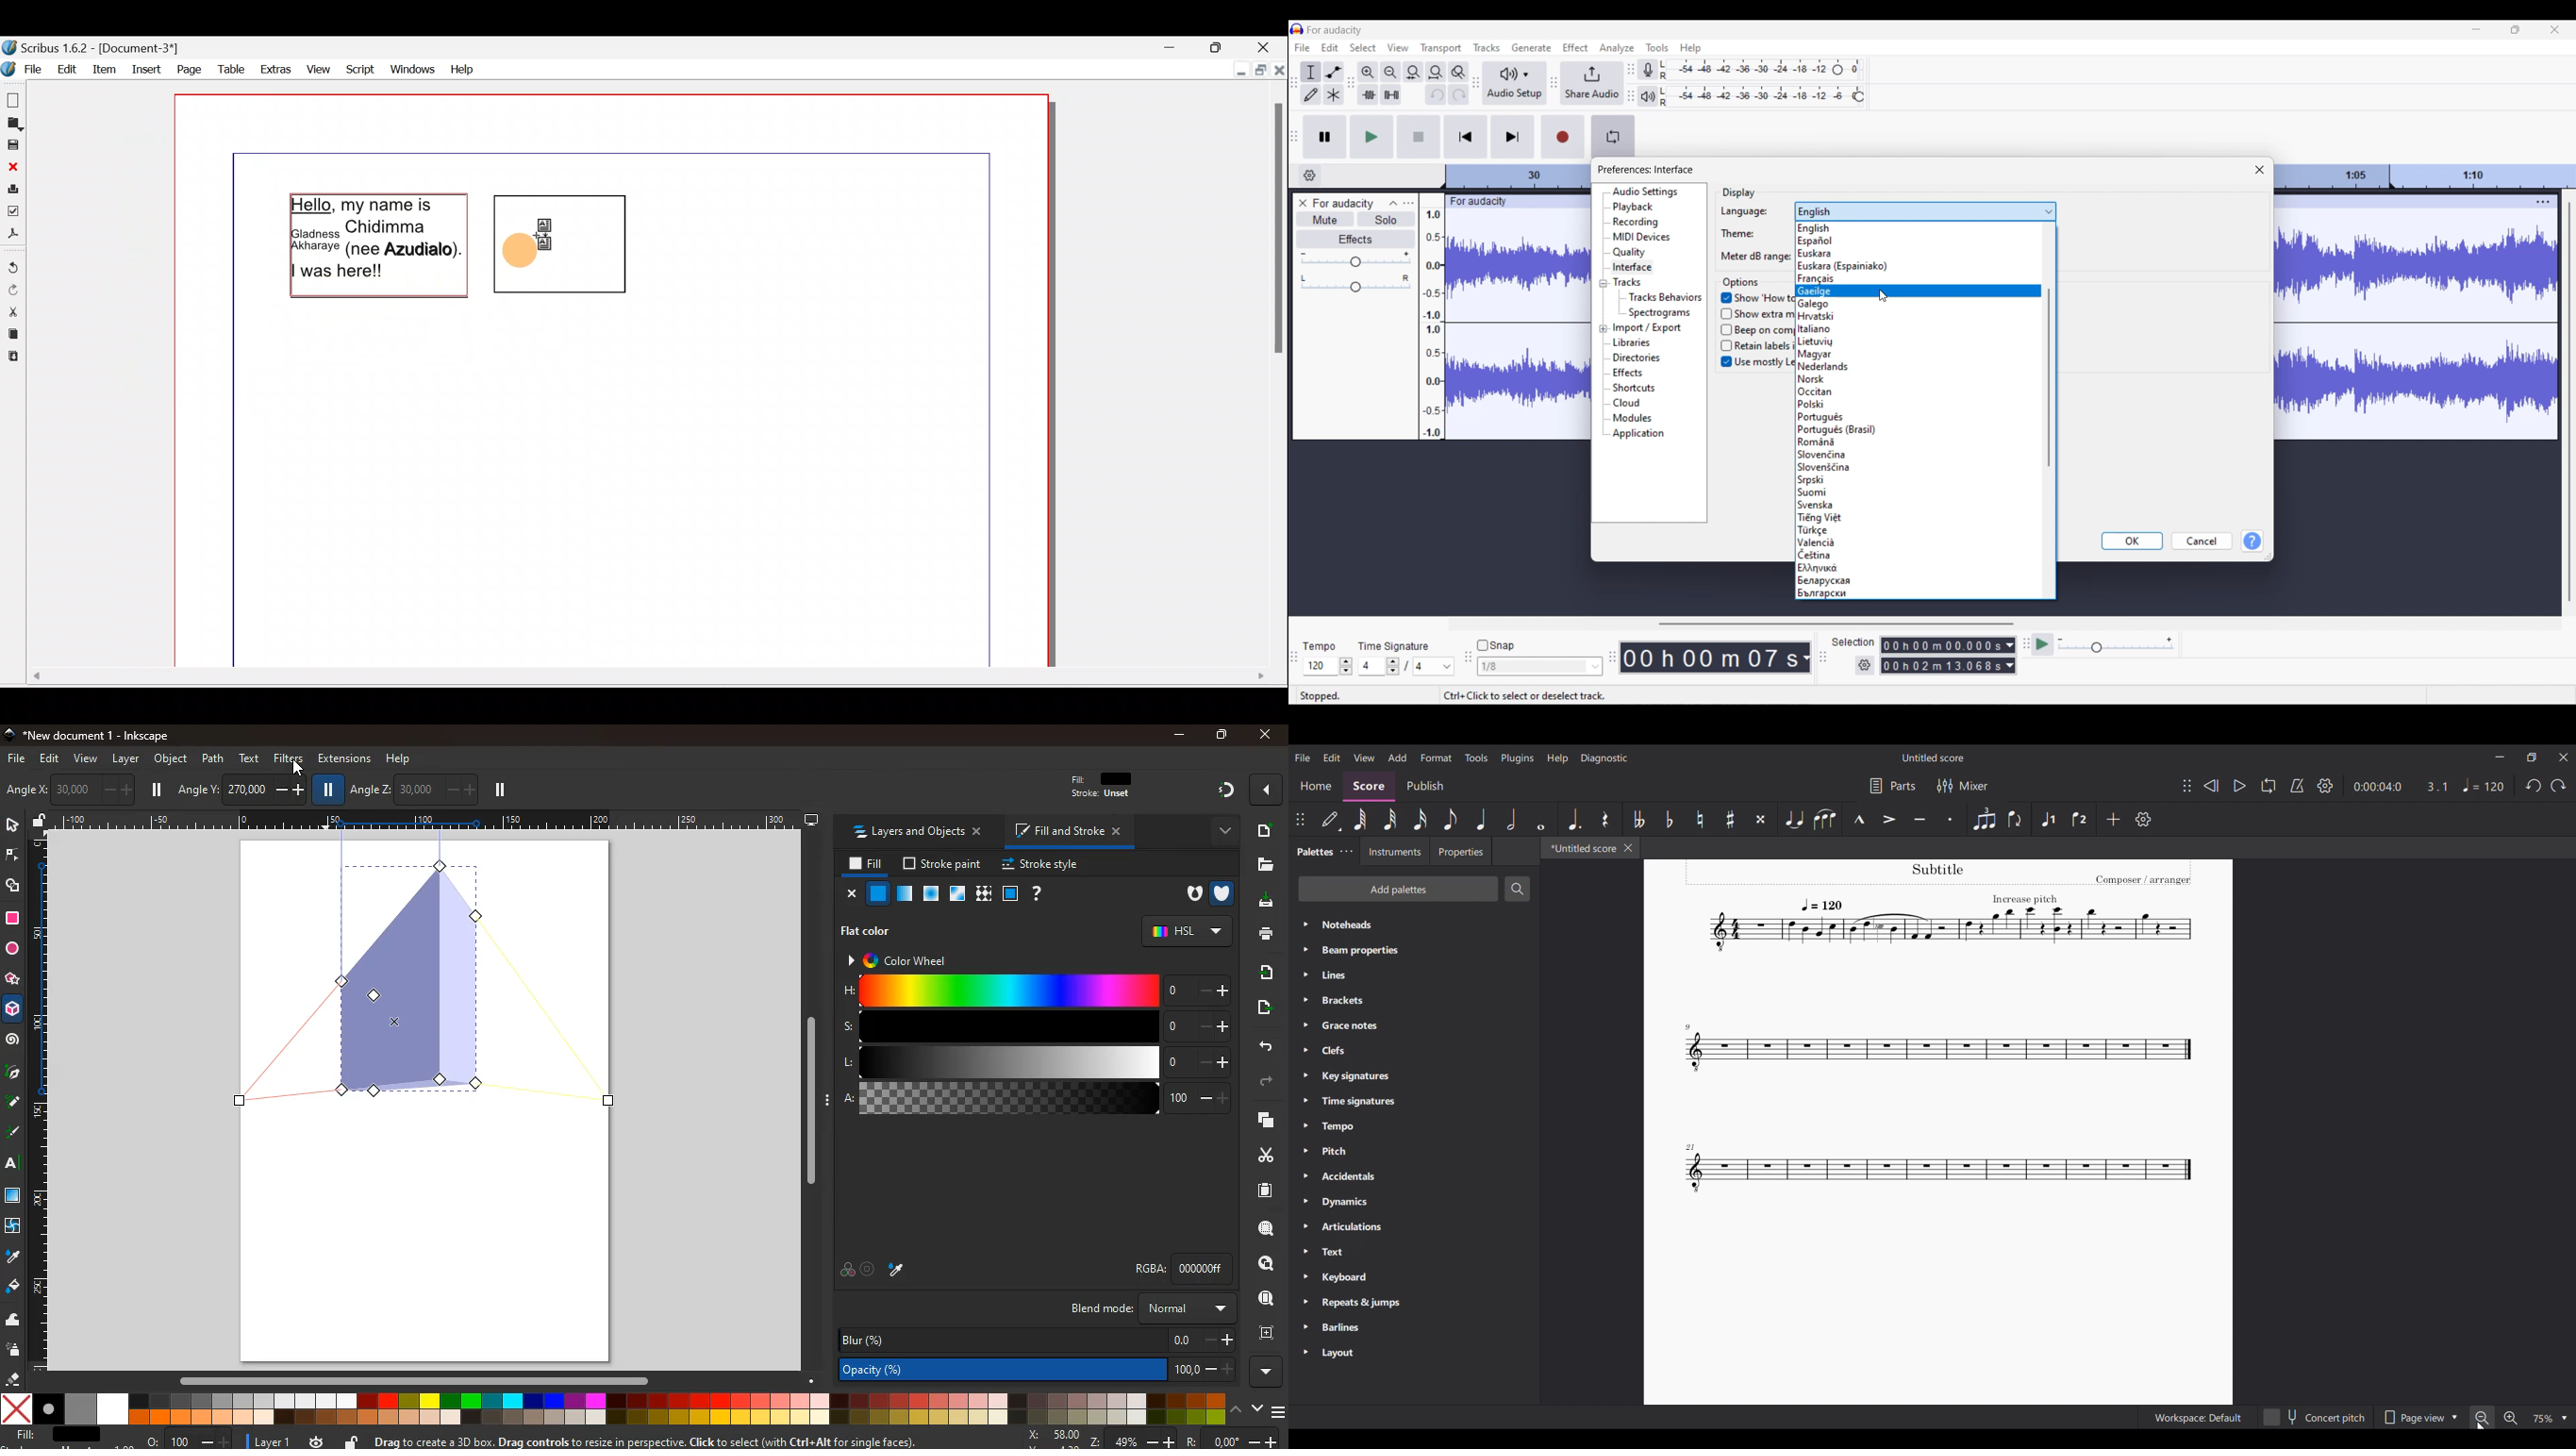  I want to click on rgba, so click(1165, 1269).